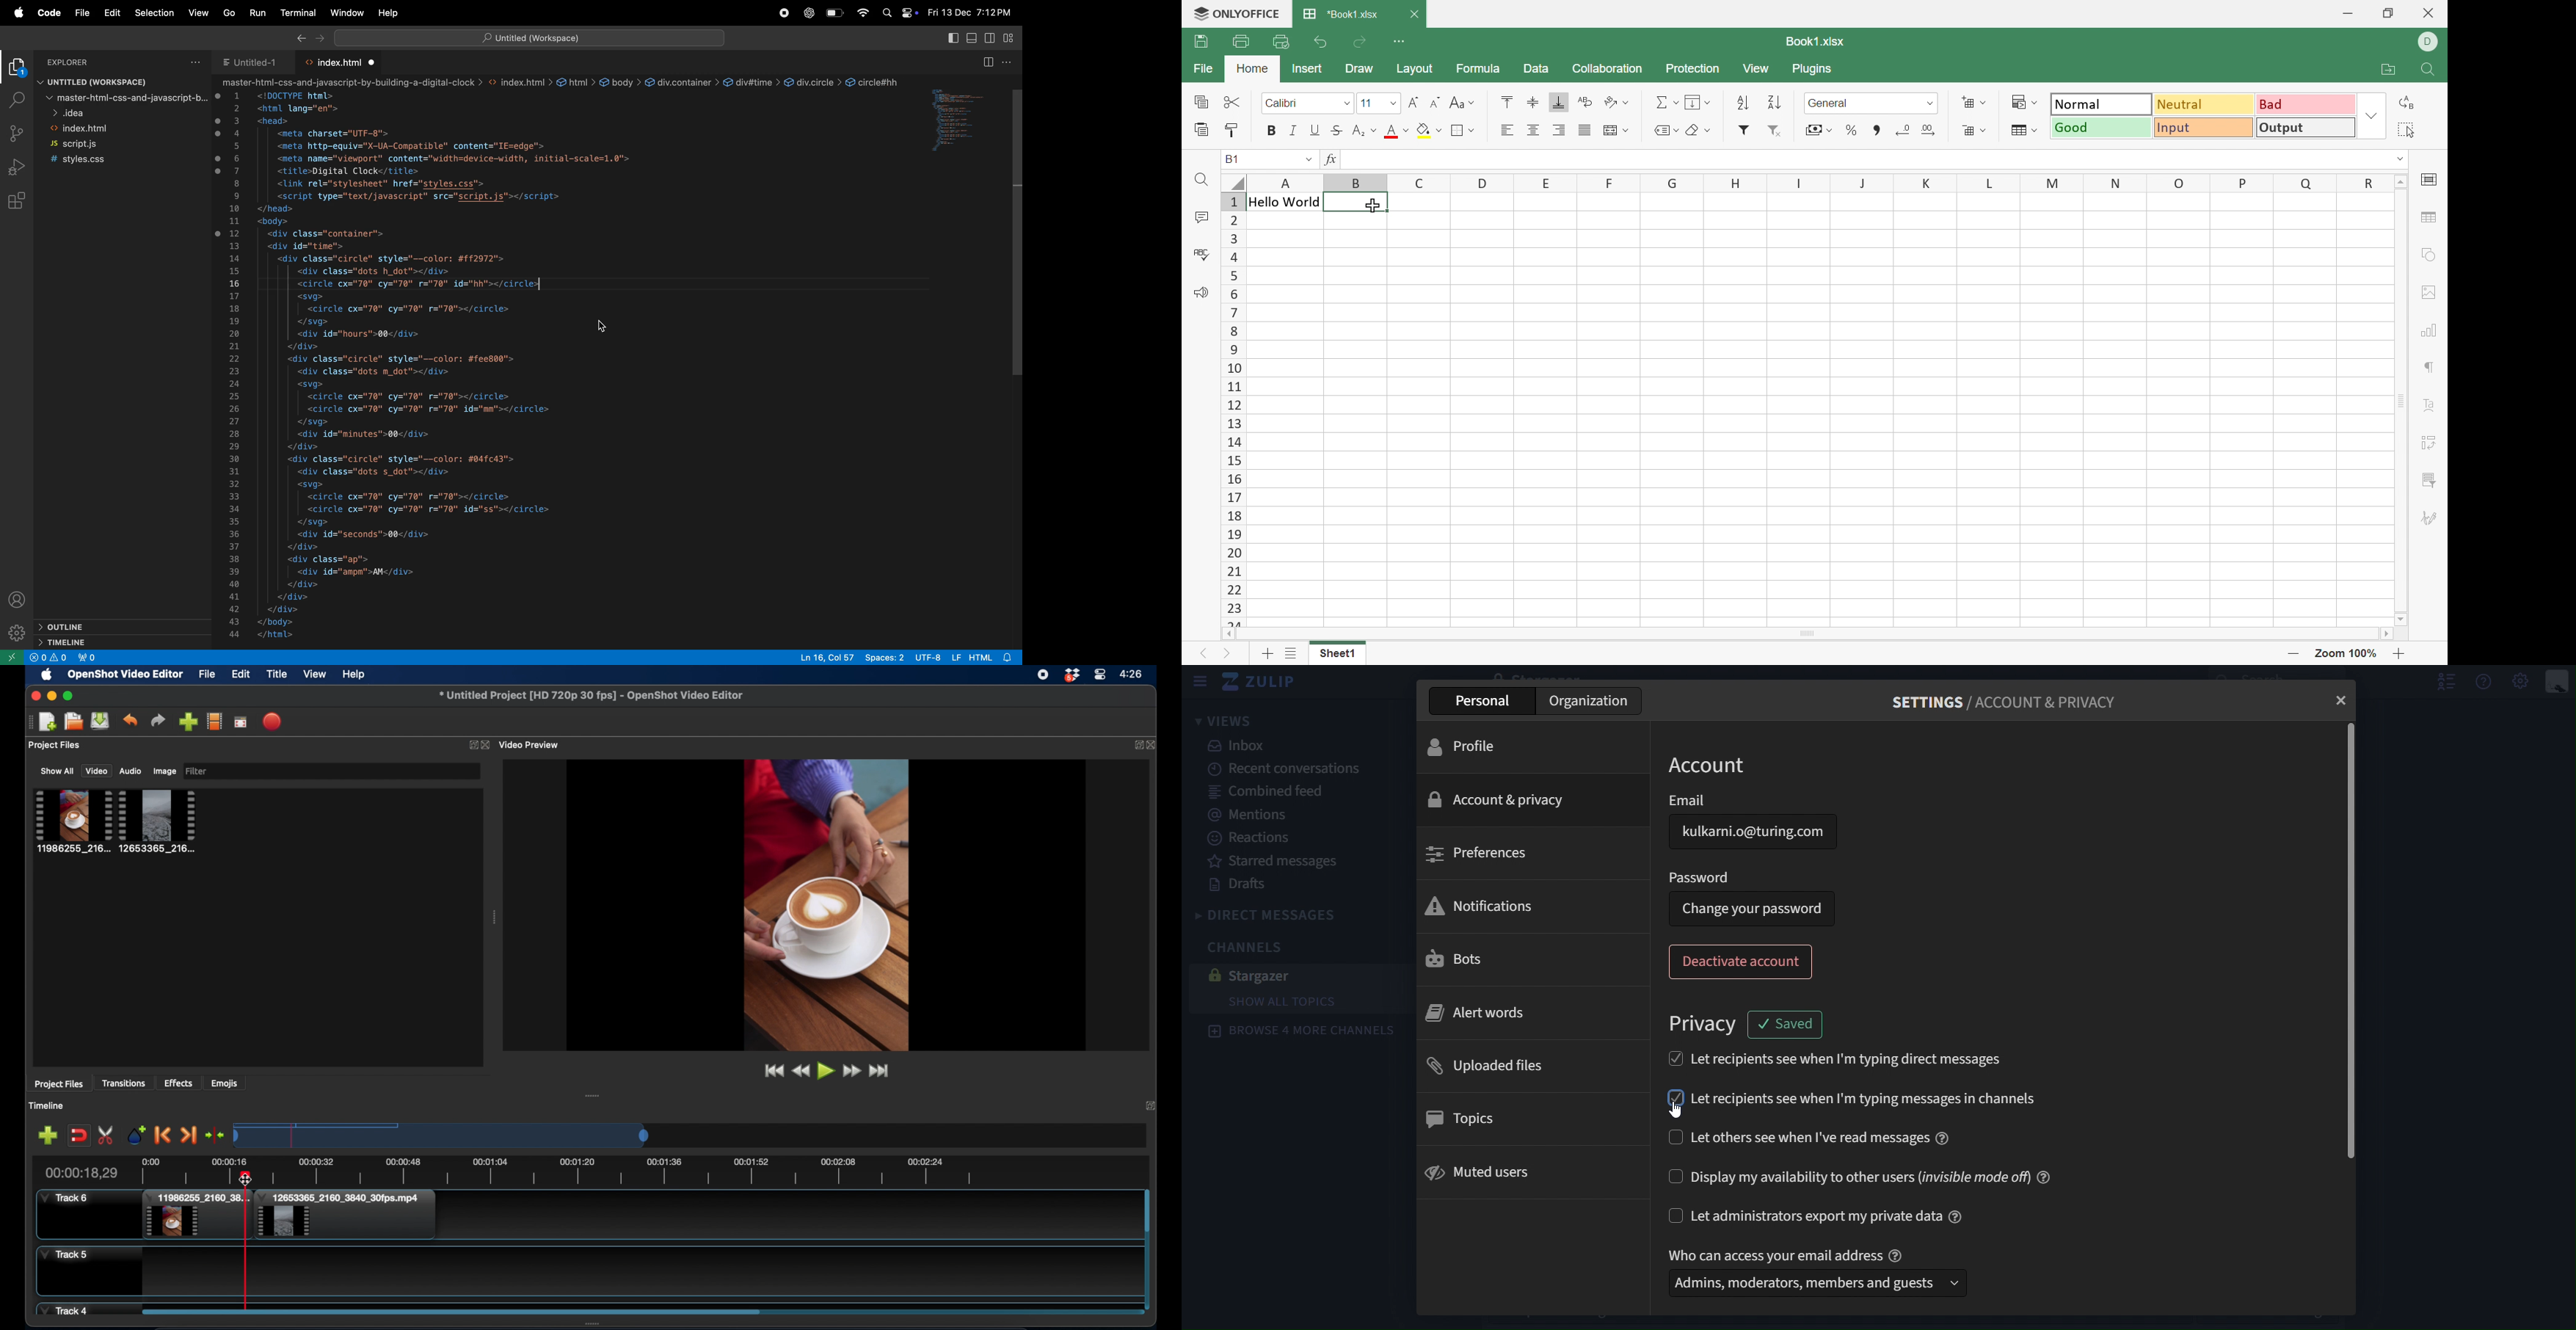  What do you see at coordinates (47, 1105) in the screenshot?
I see `timeline` at bounding box center [47, 1105].